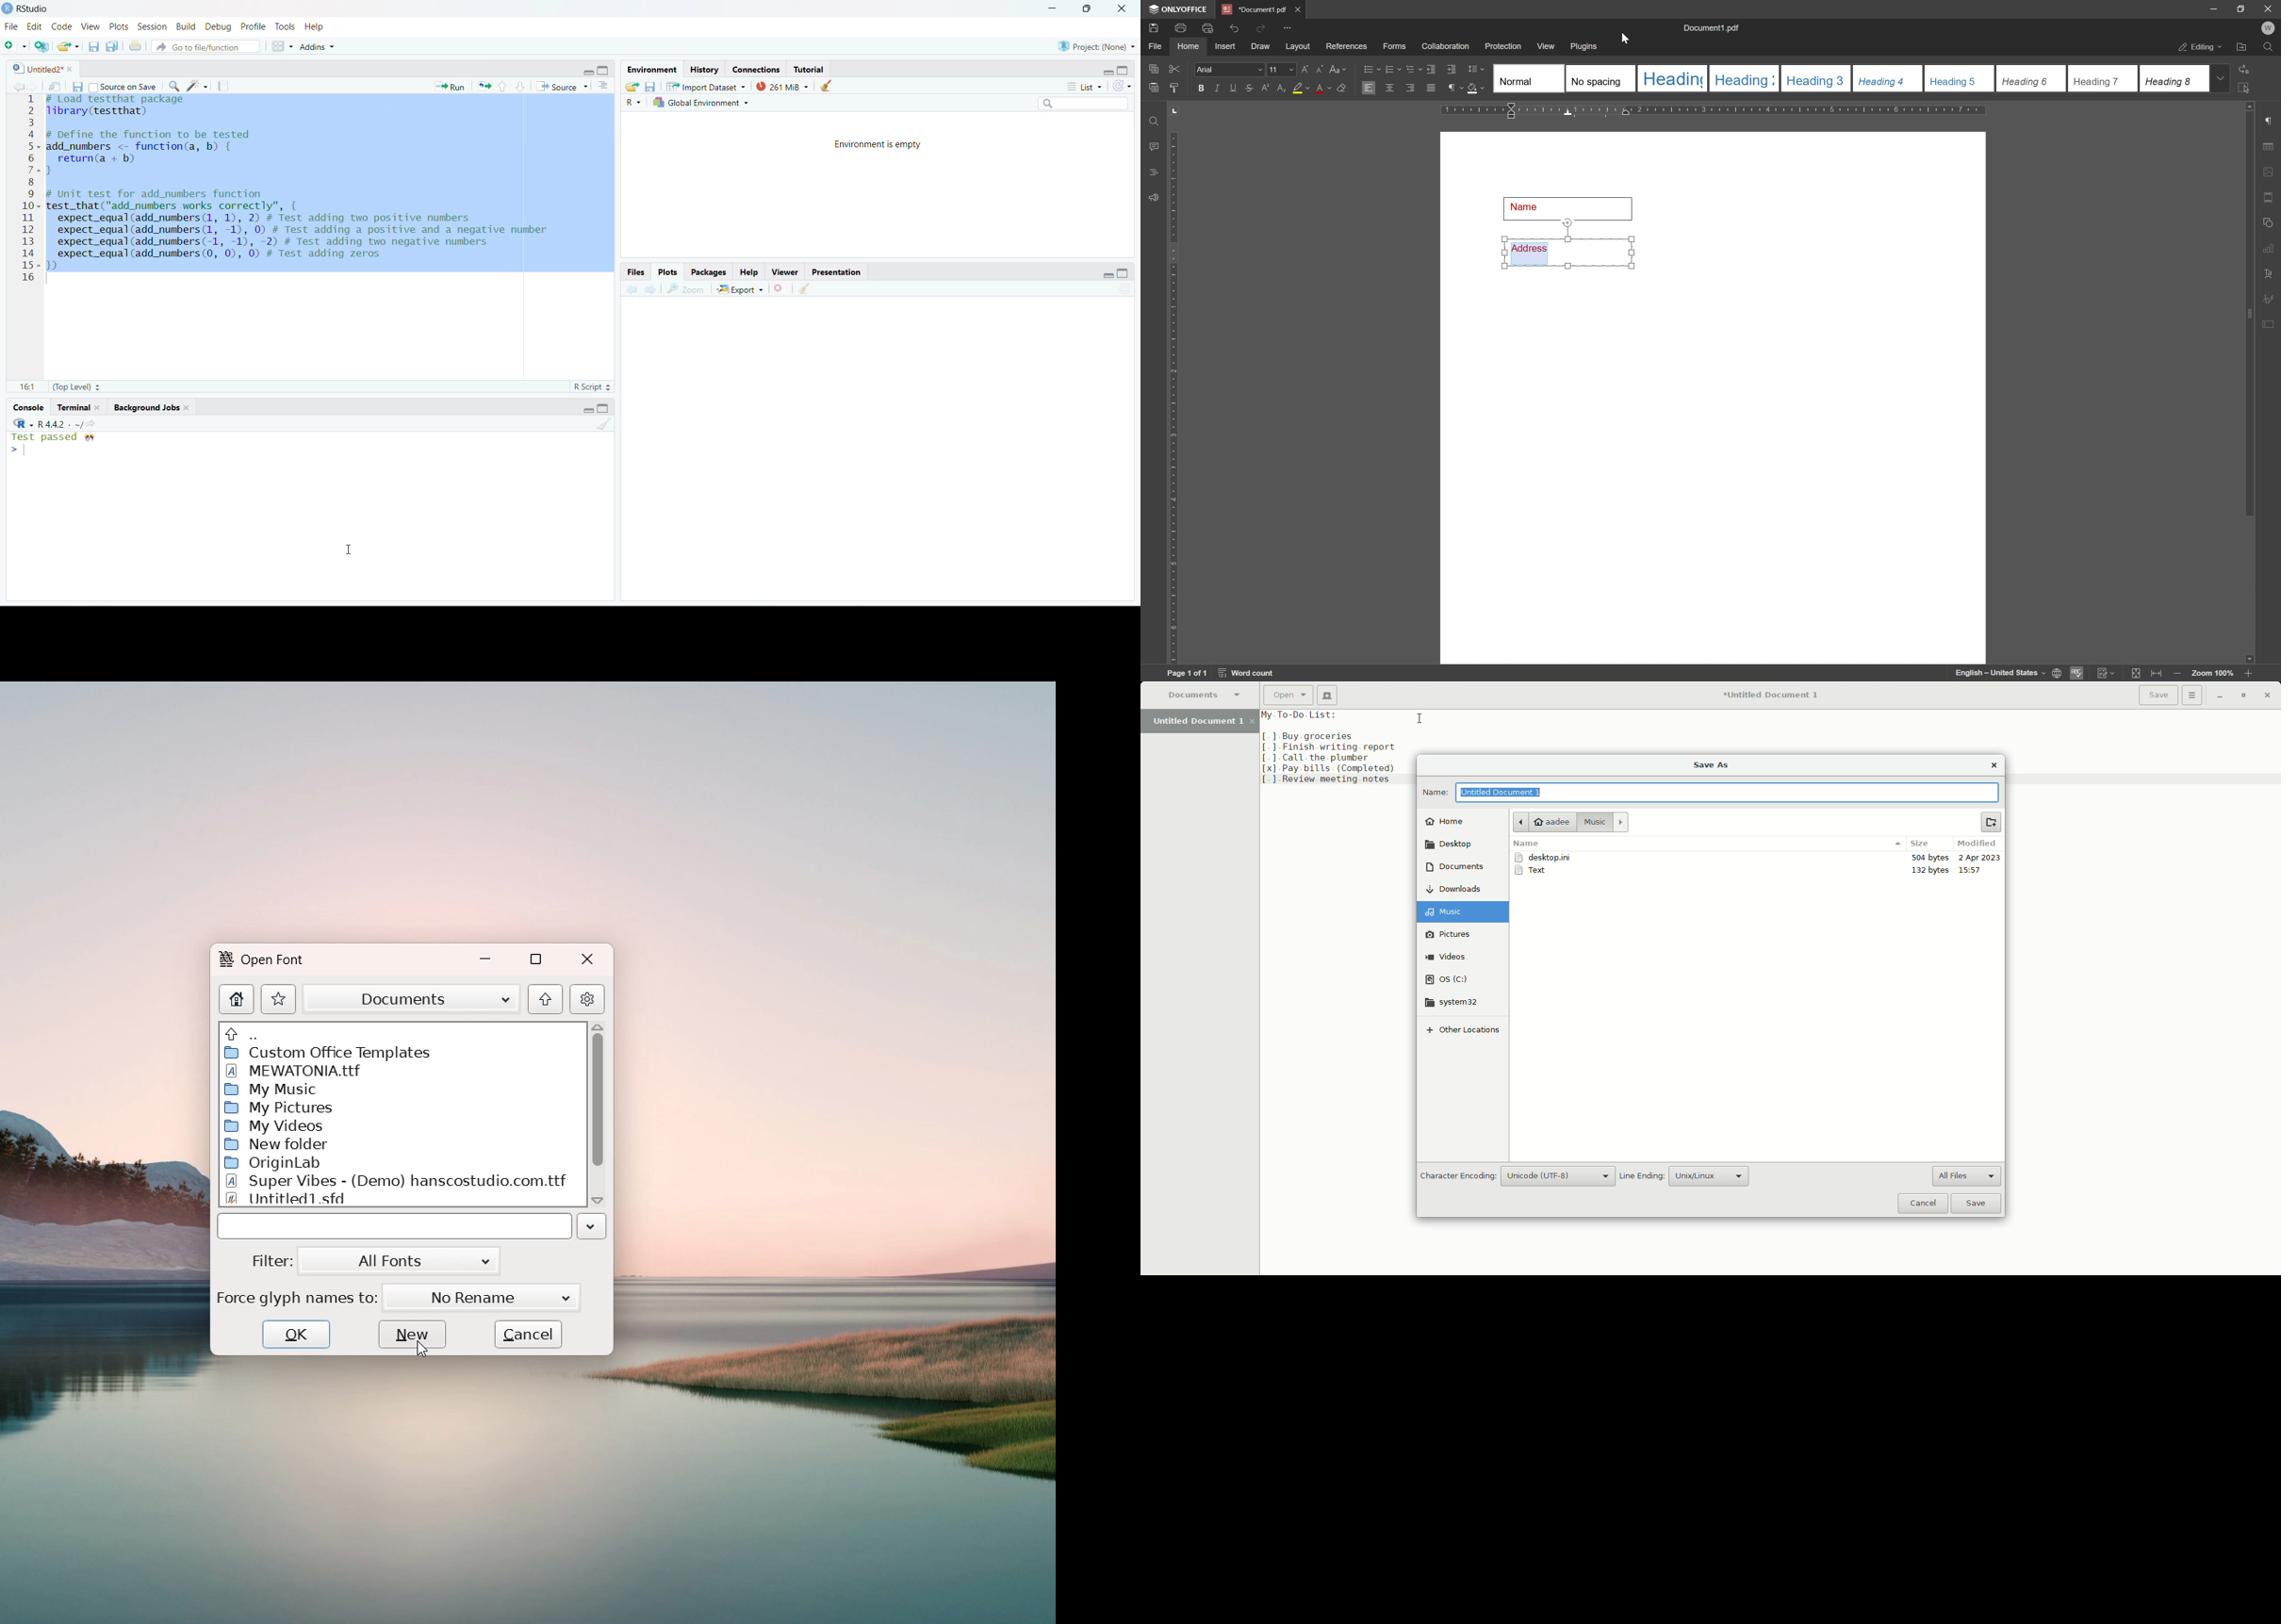 The image size is (2296, 1624). What do you see at coordinates (482, 86) in the screenshot?
I see `Re-run the previous code` at bounding box center [482, 86].